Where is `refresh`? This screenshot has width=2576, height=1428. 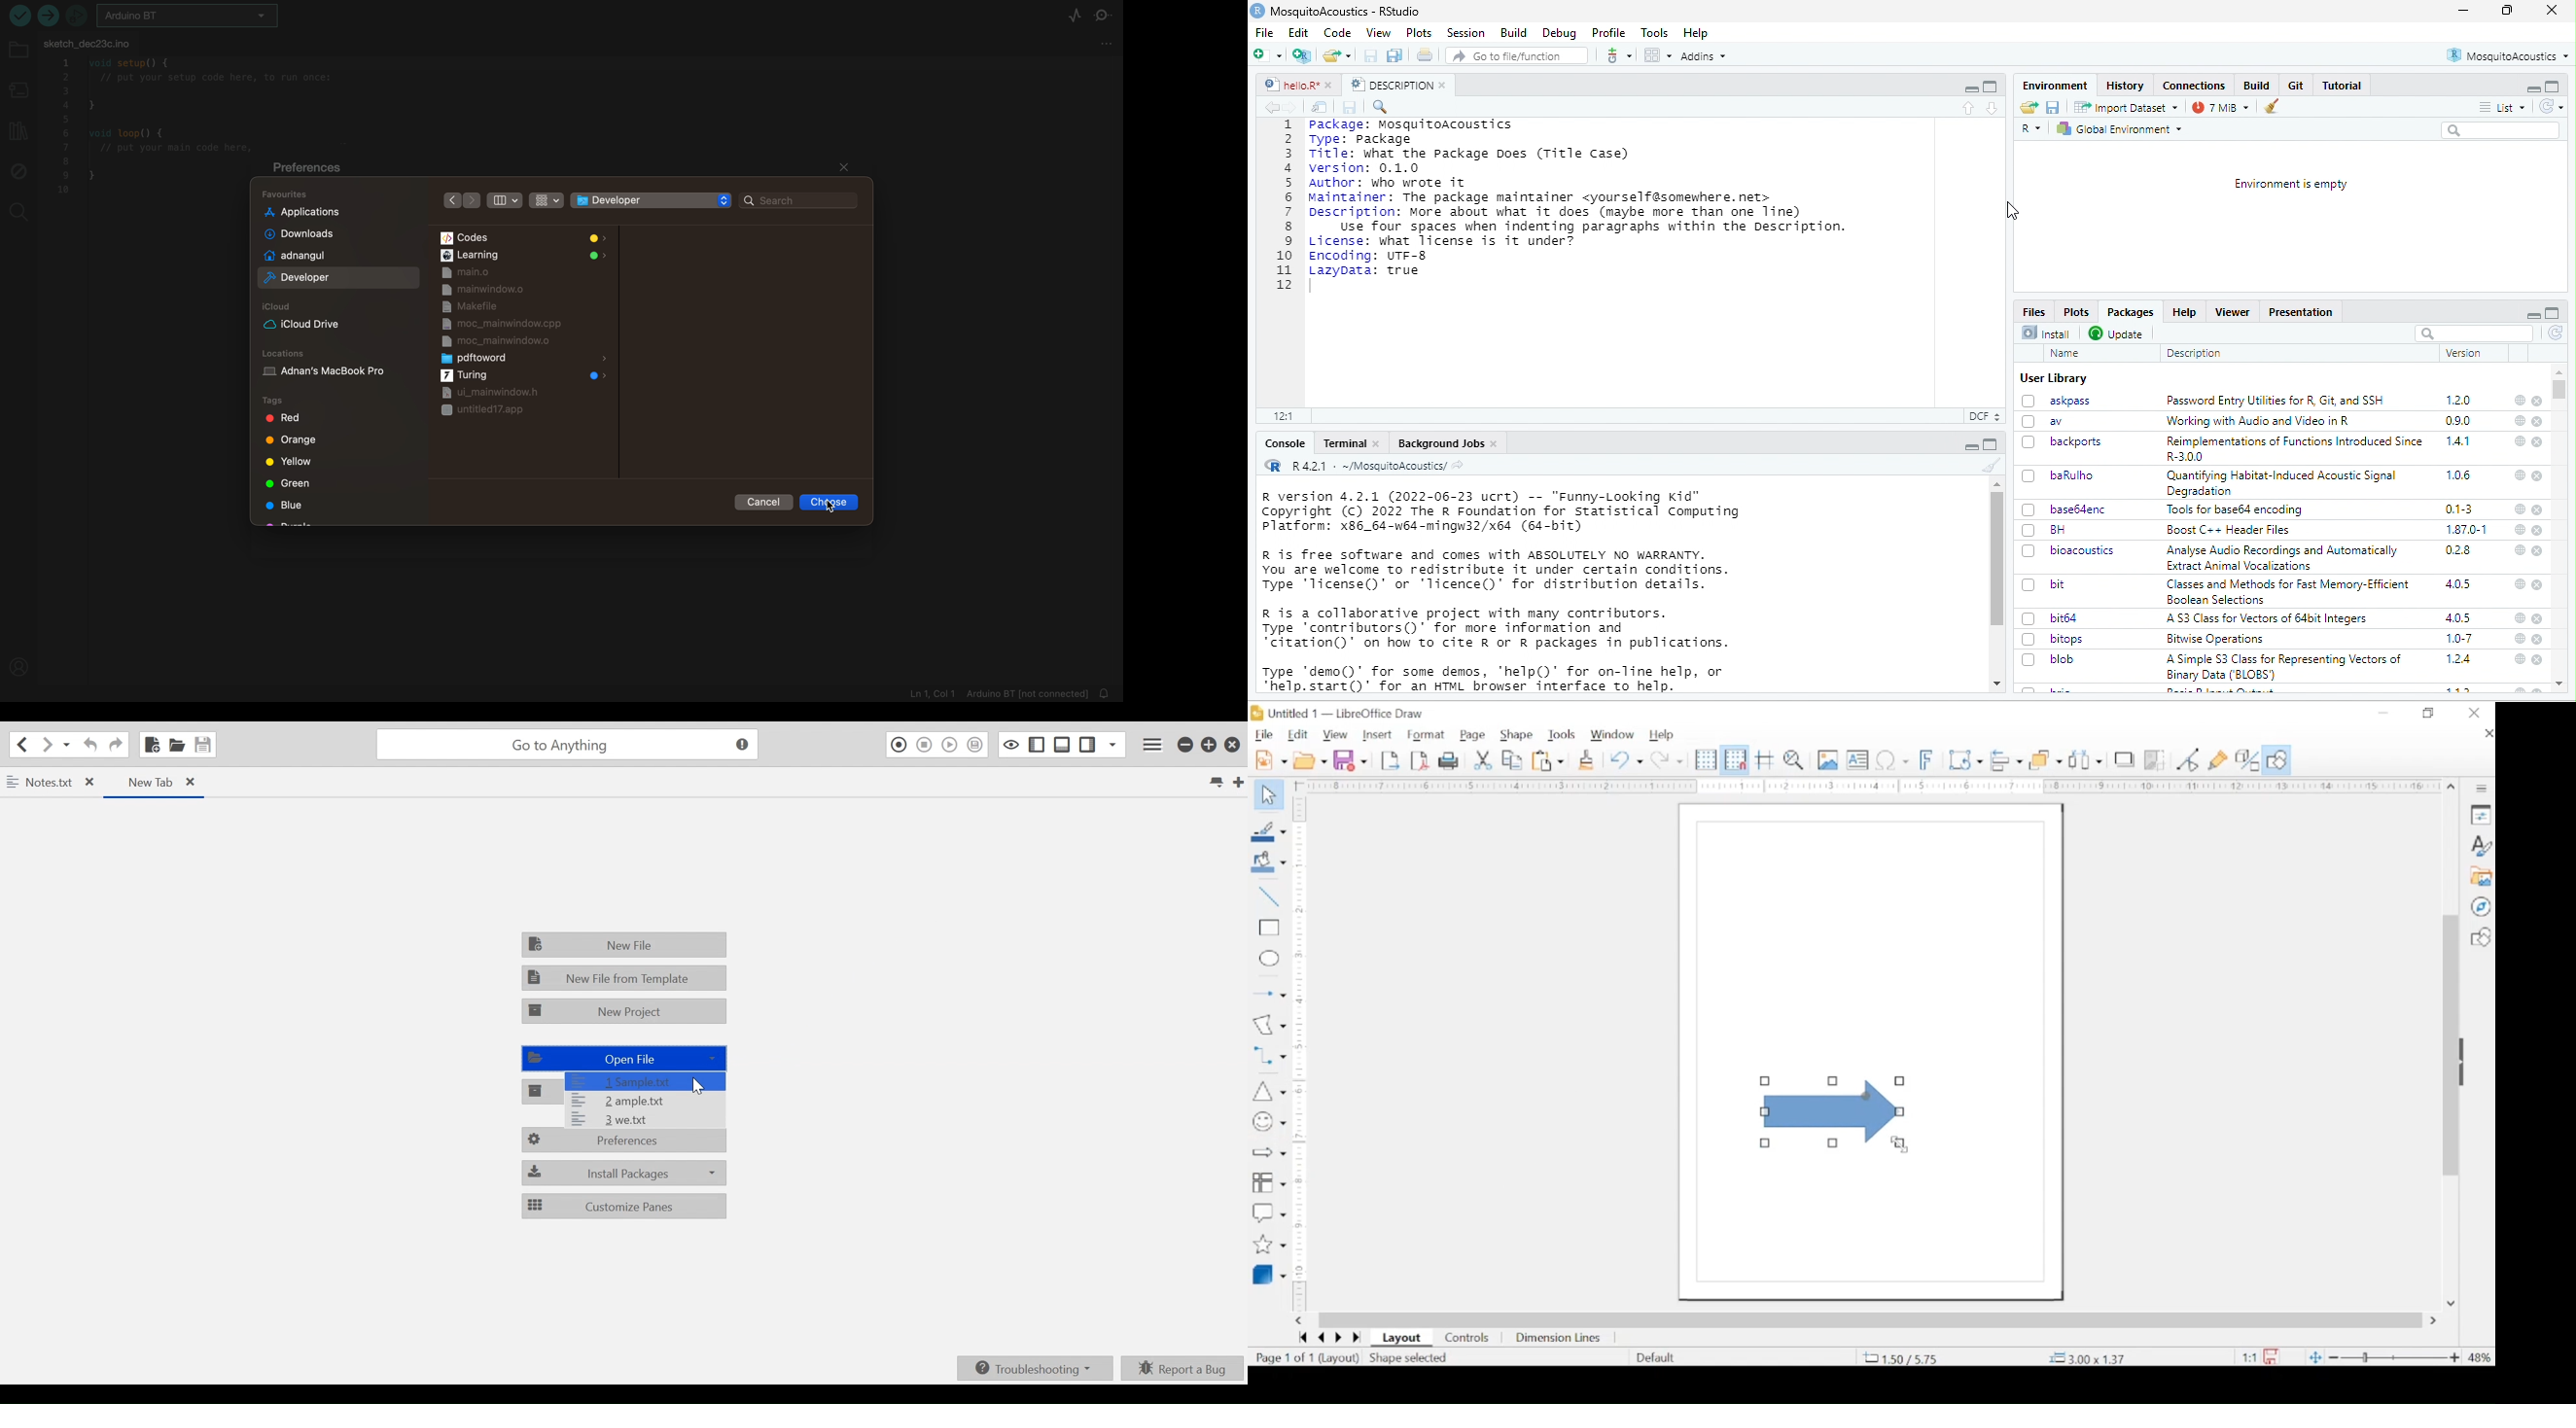 refresh is located at coordinates (2556, 333).